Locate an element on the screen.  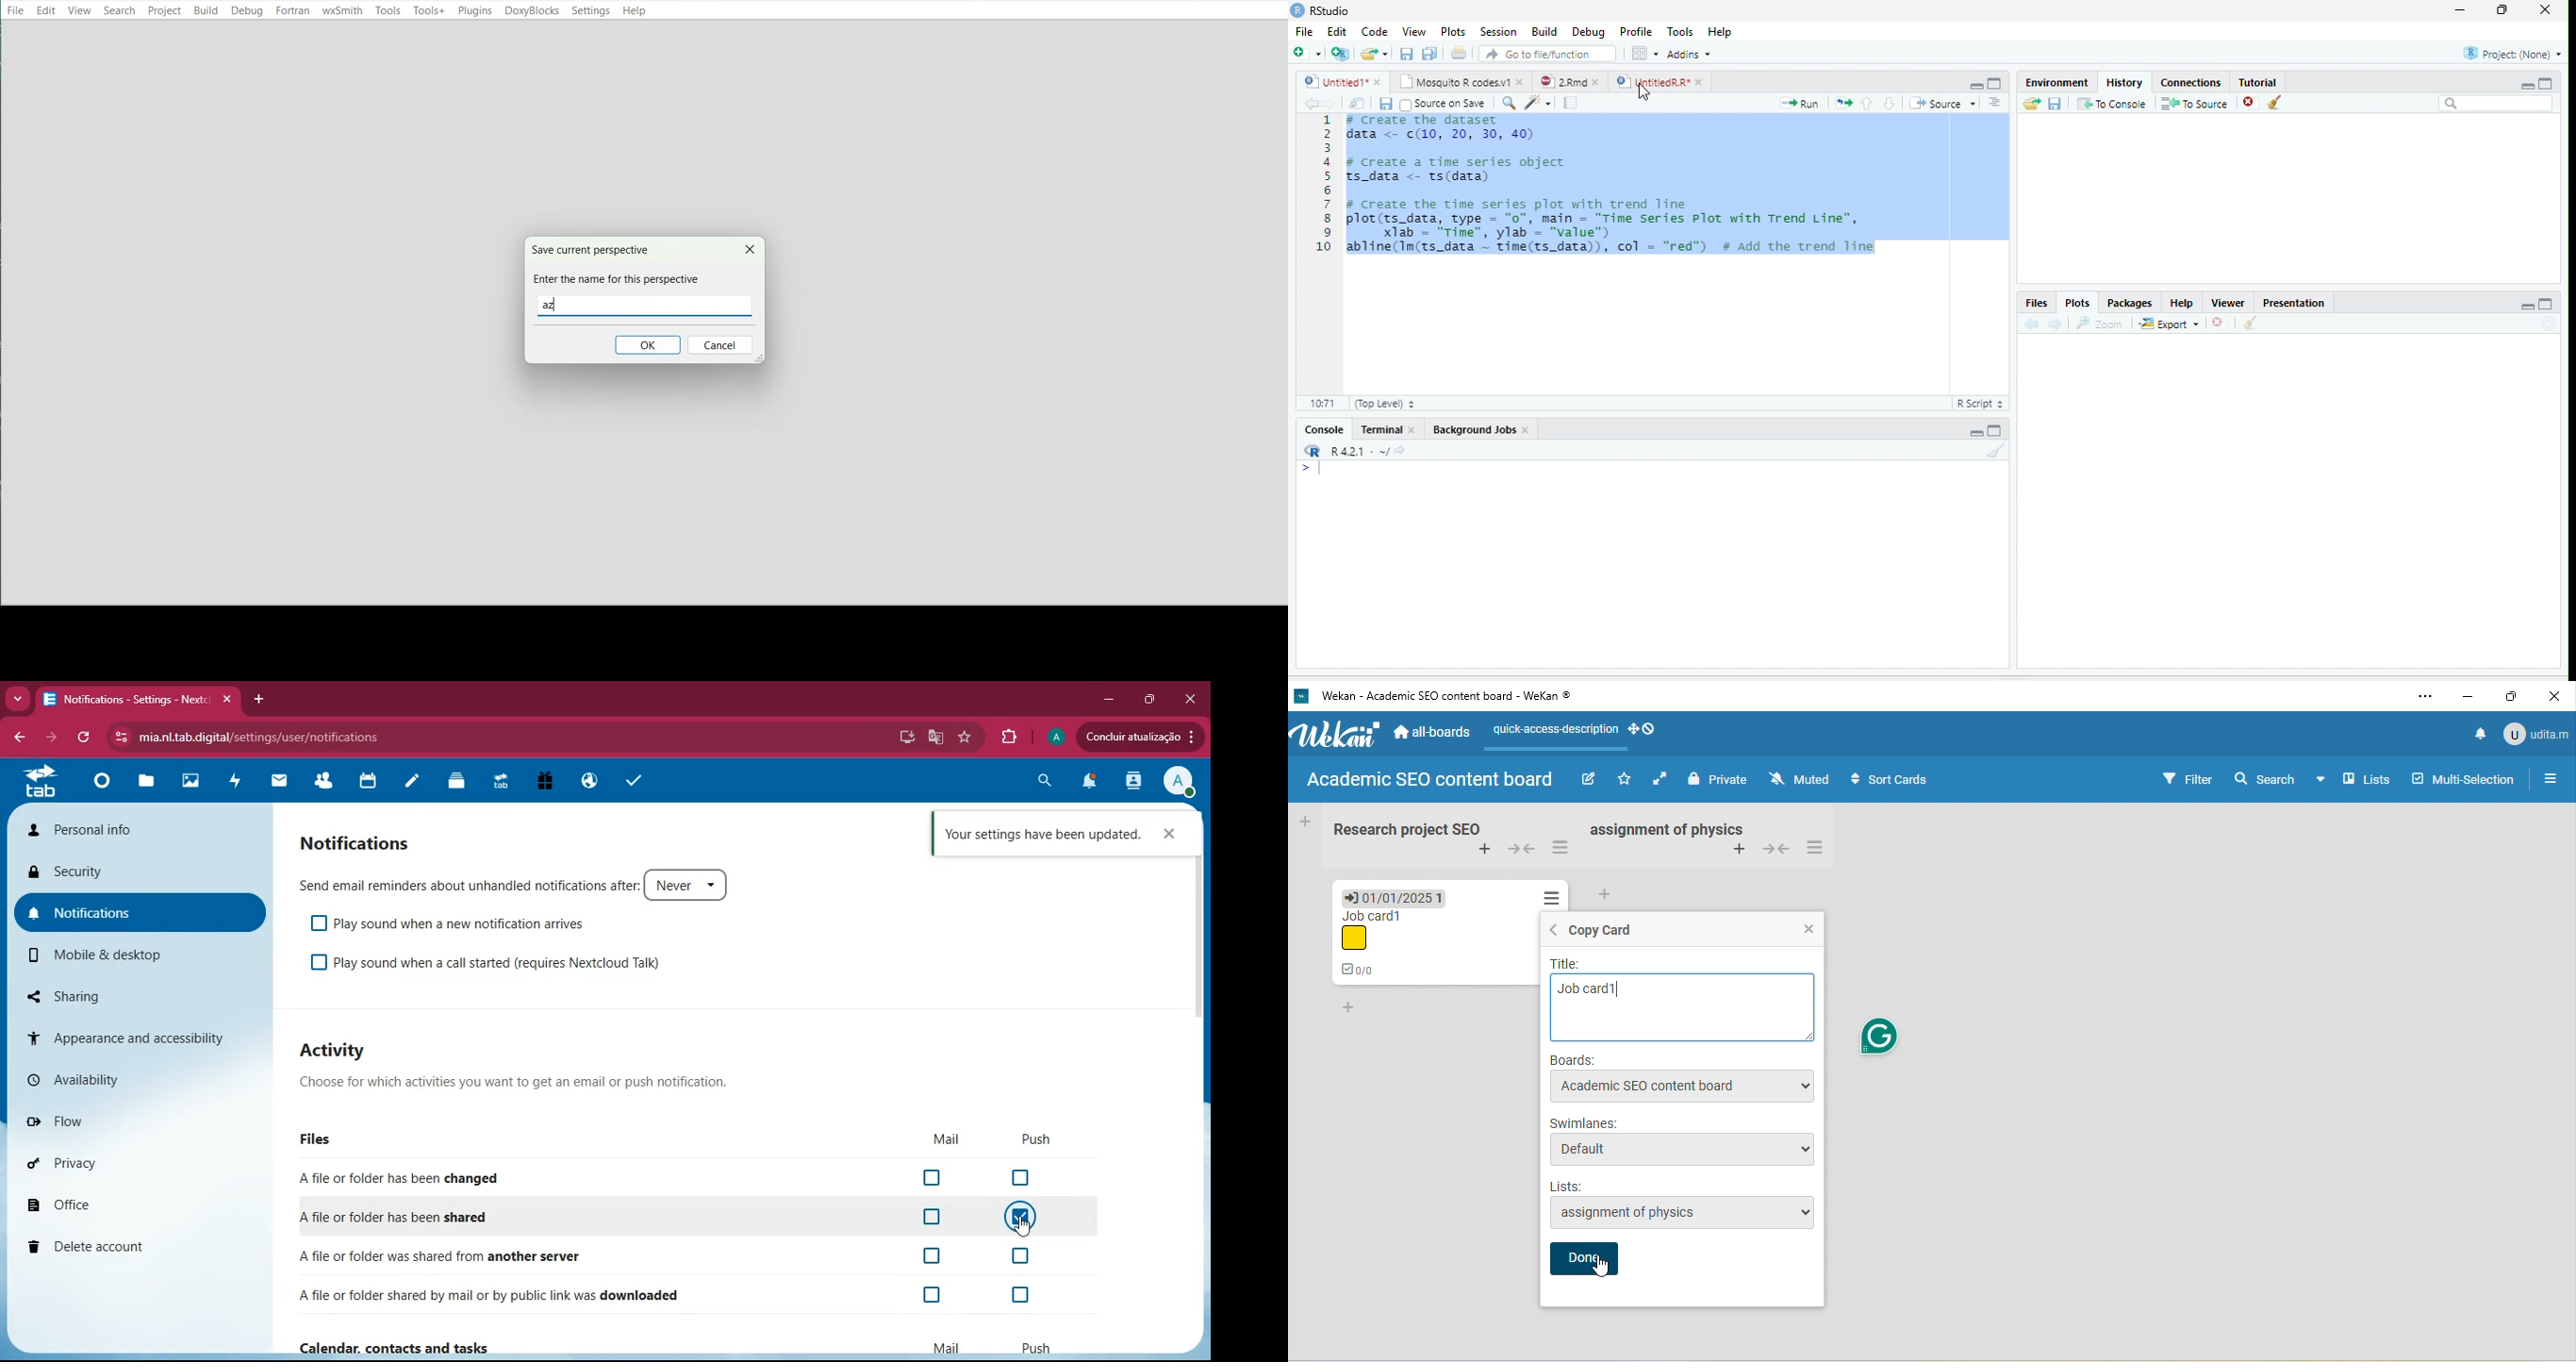
Go to next section/chunk is located at coordinates (1889, 103).